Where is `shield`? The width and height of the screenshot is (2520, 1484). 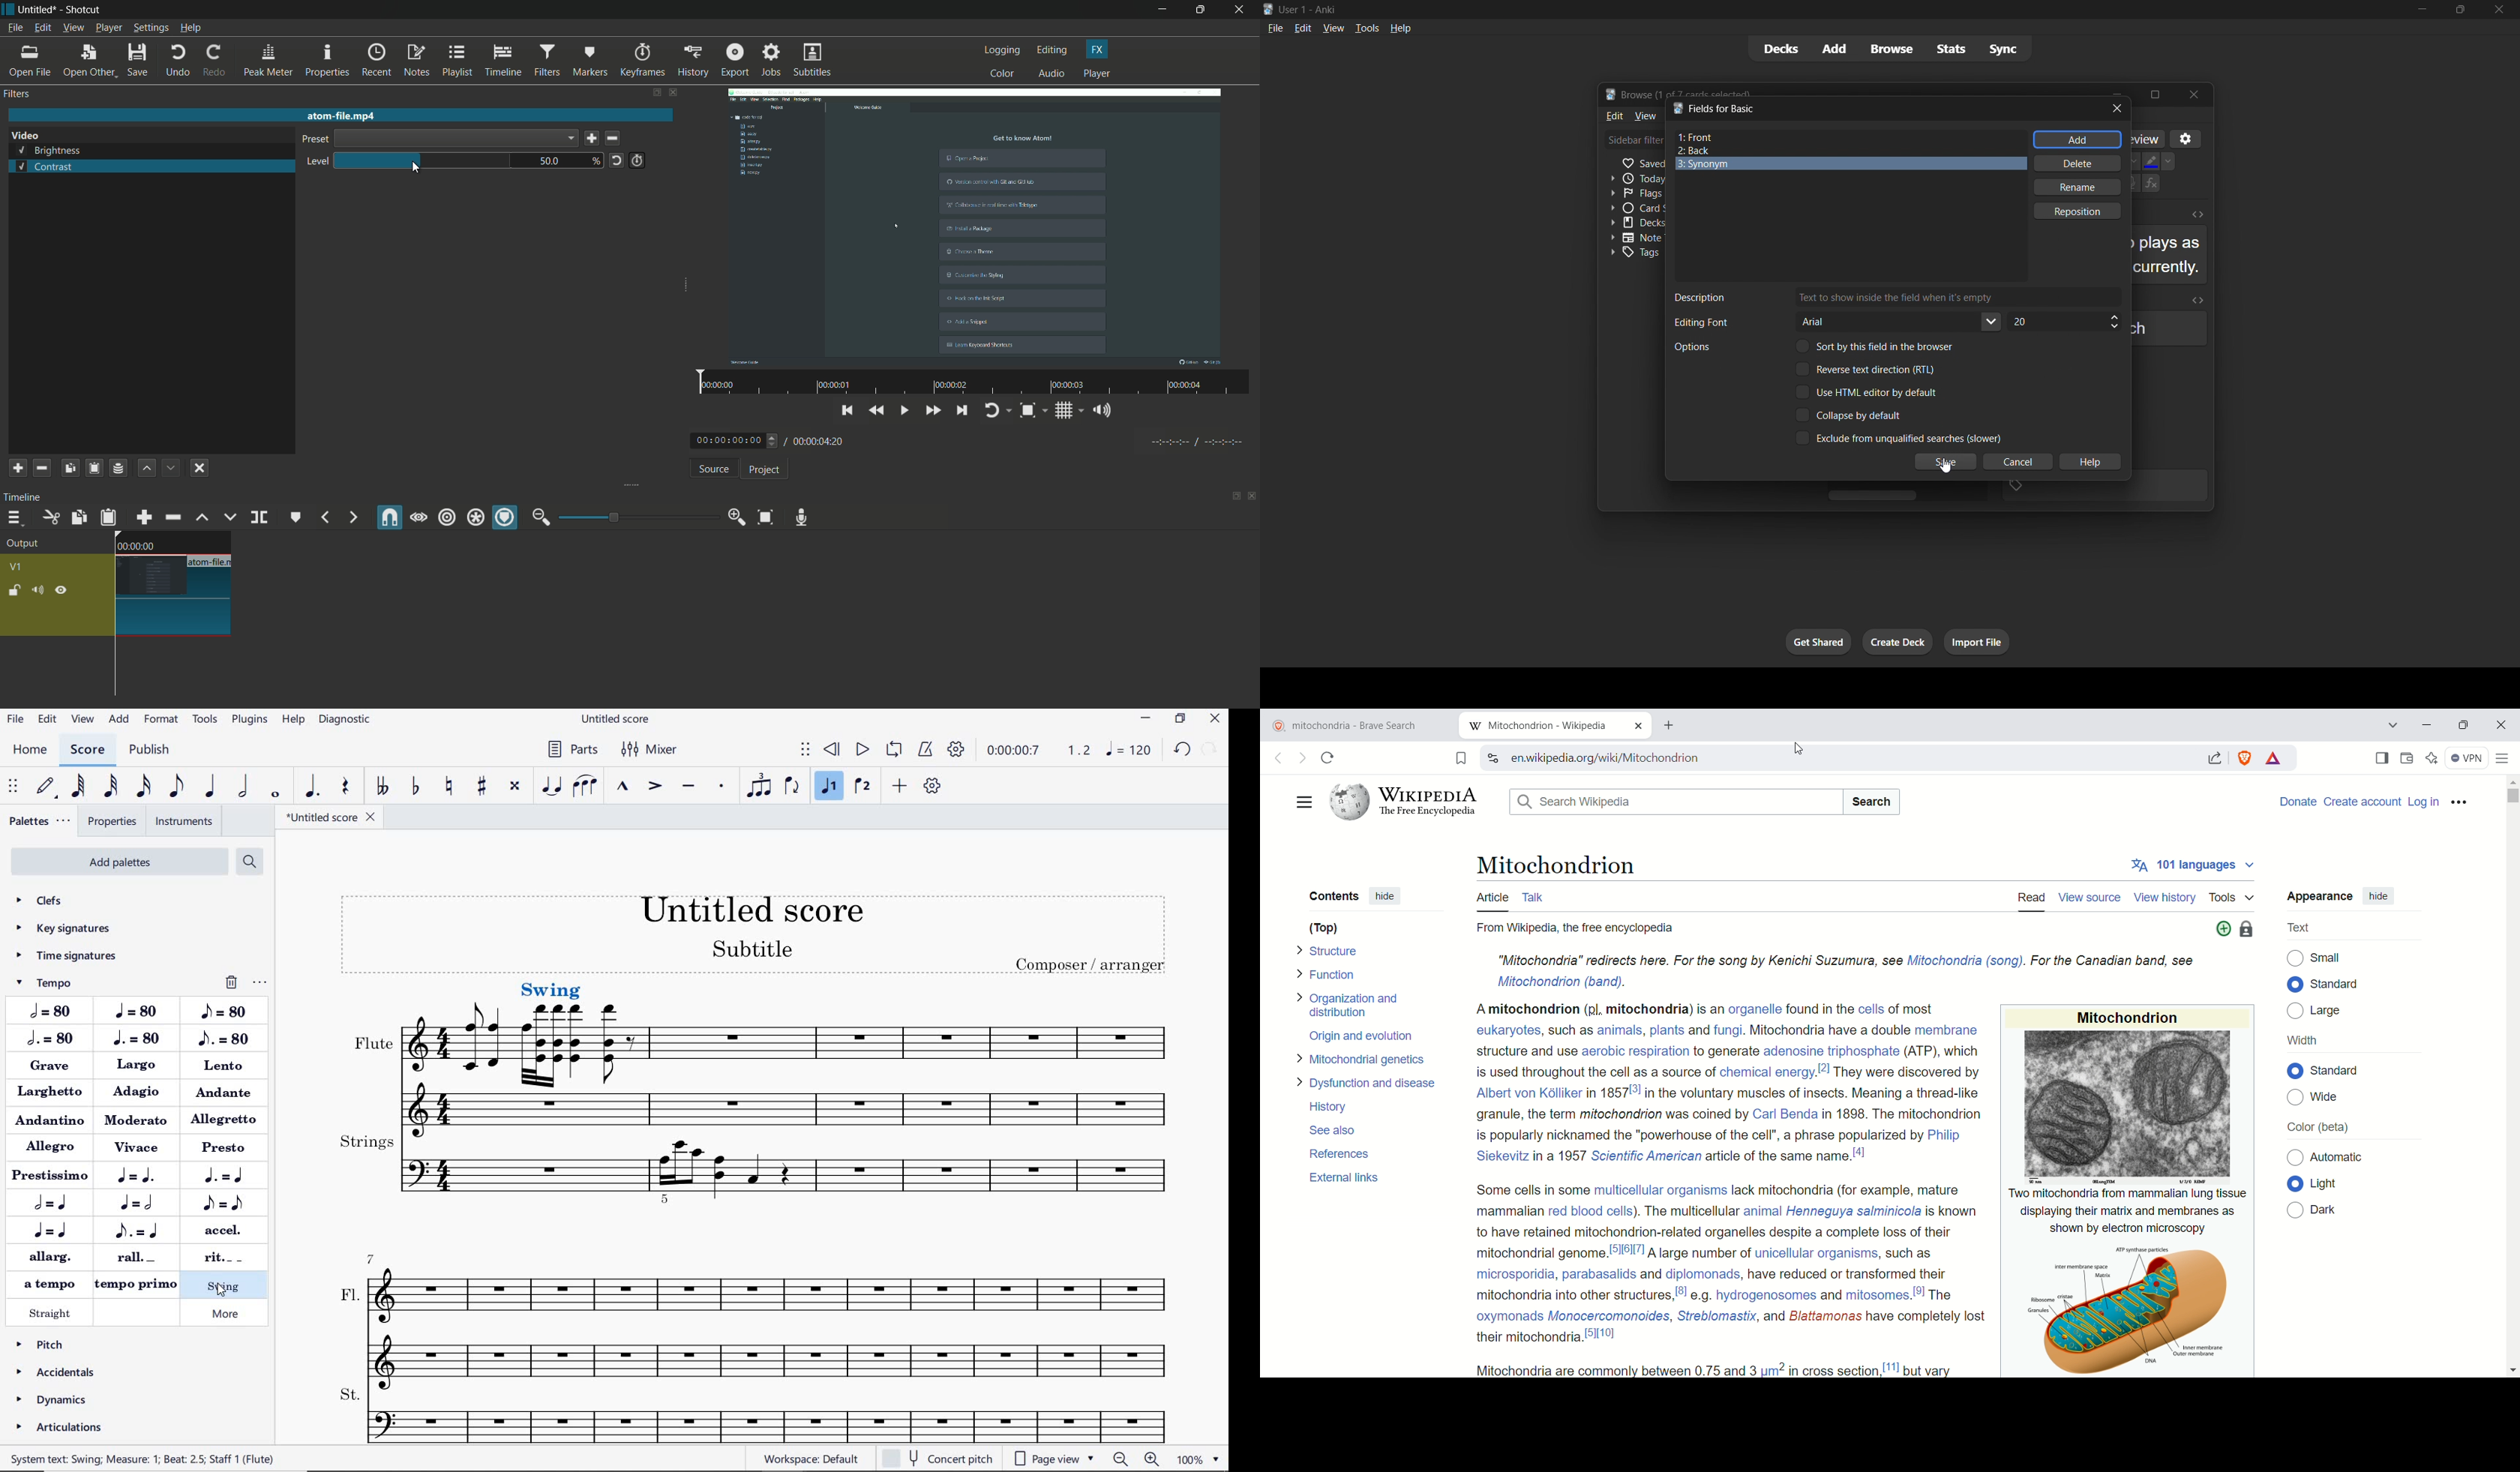
shield is located at coordinates (2247, 757).